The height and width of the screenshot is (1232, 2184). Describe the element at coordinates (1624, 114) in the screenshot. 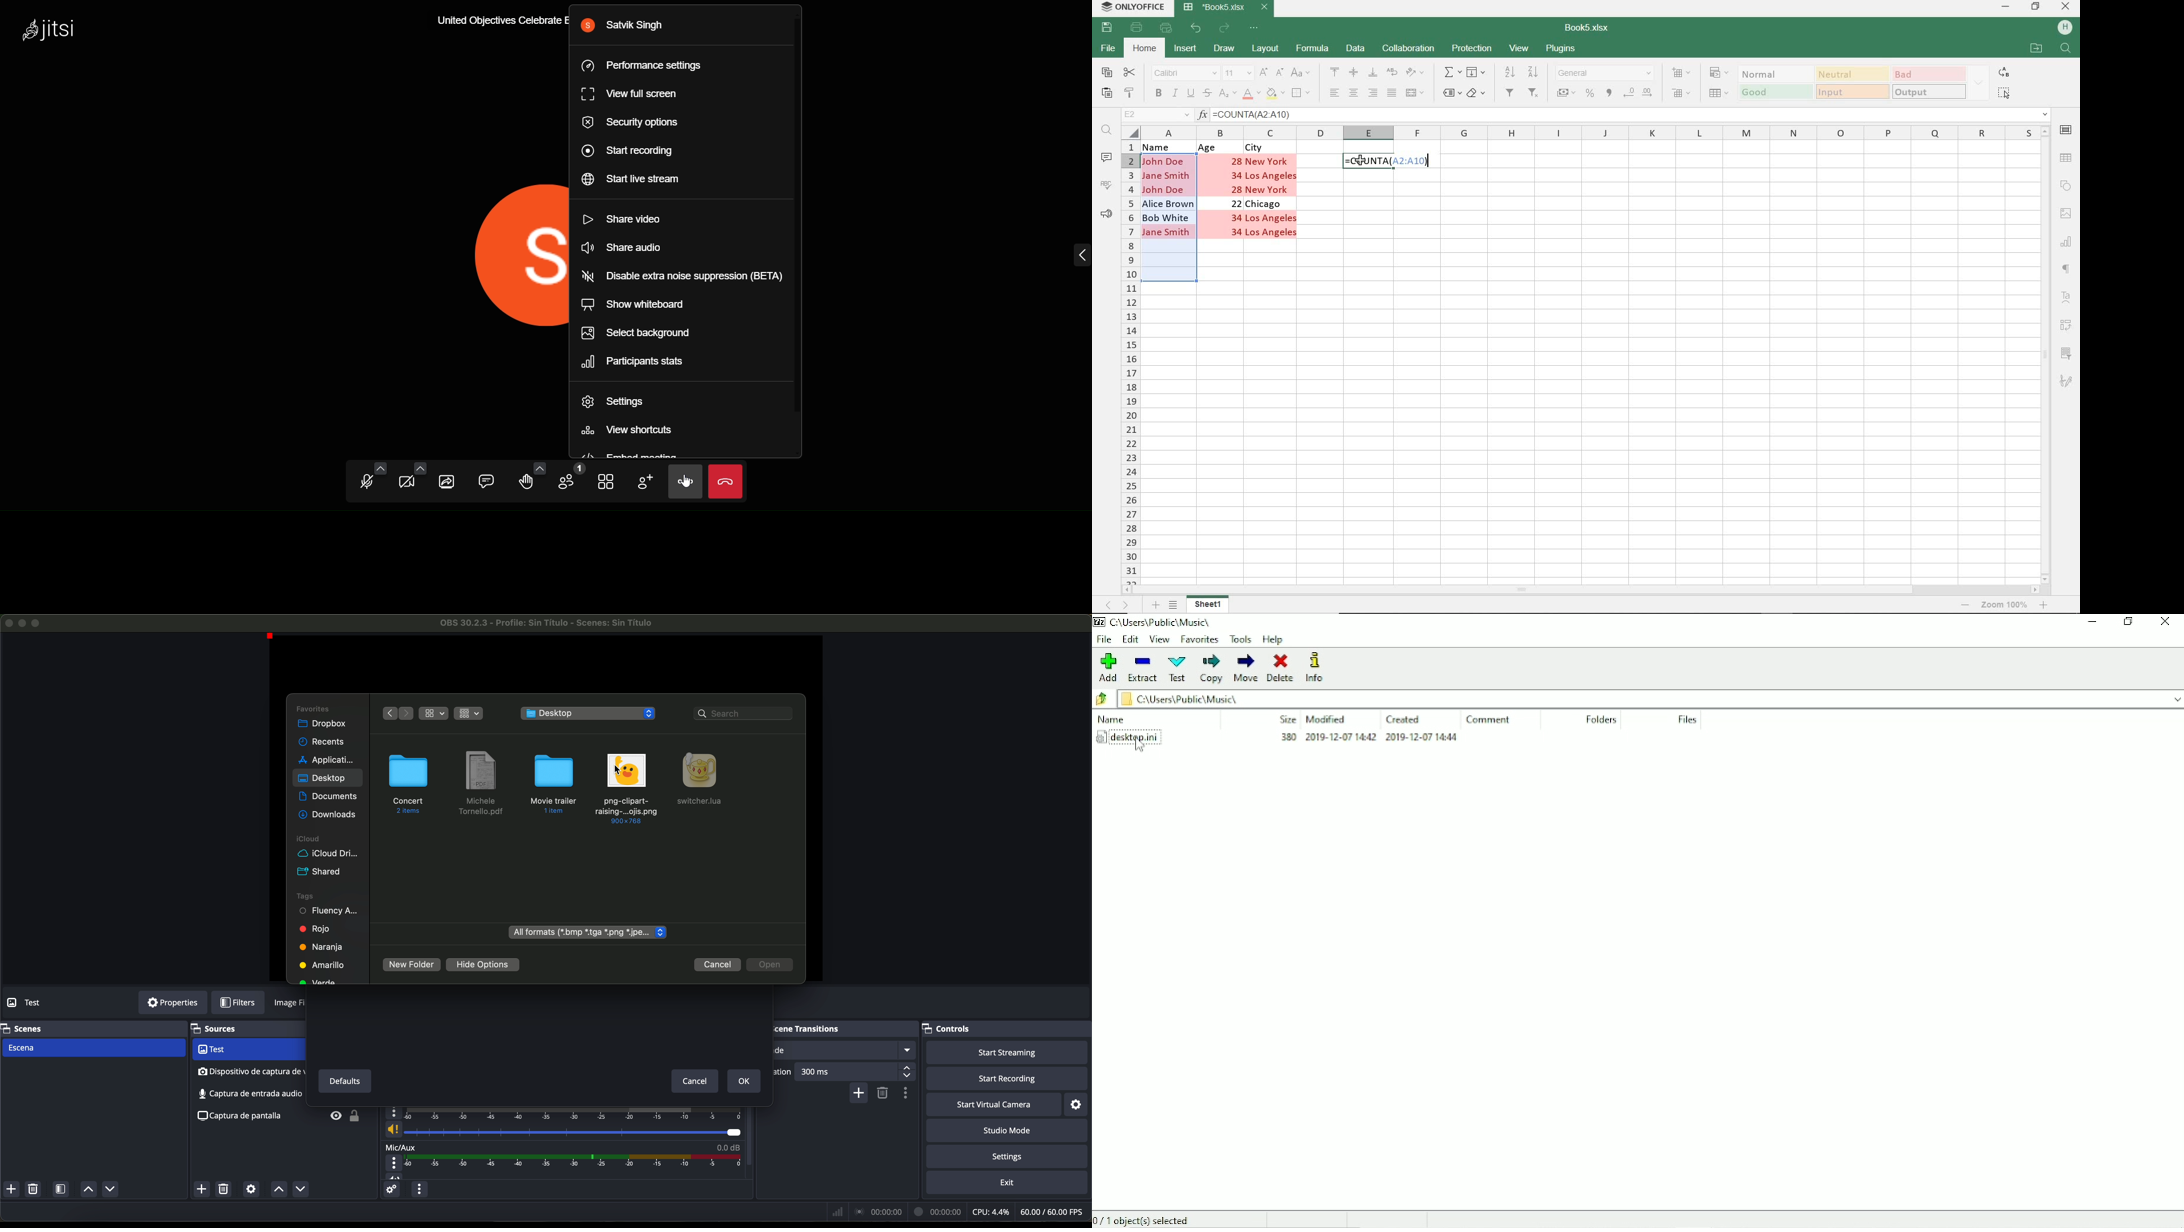

I see `INSERT FUNCTION` at that location.